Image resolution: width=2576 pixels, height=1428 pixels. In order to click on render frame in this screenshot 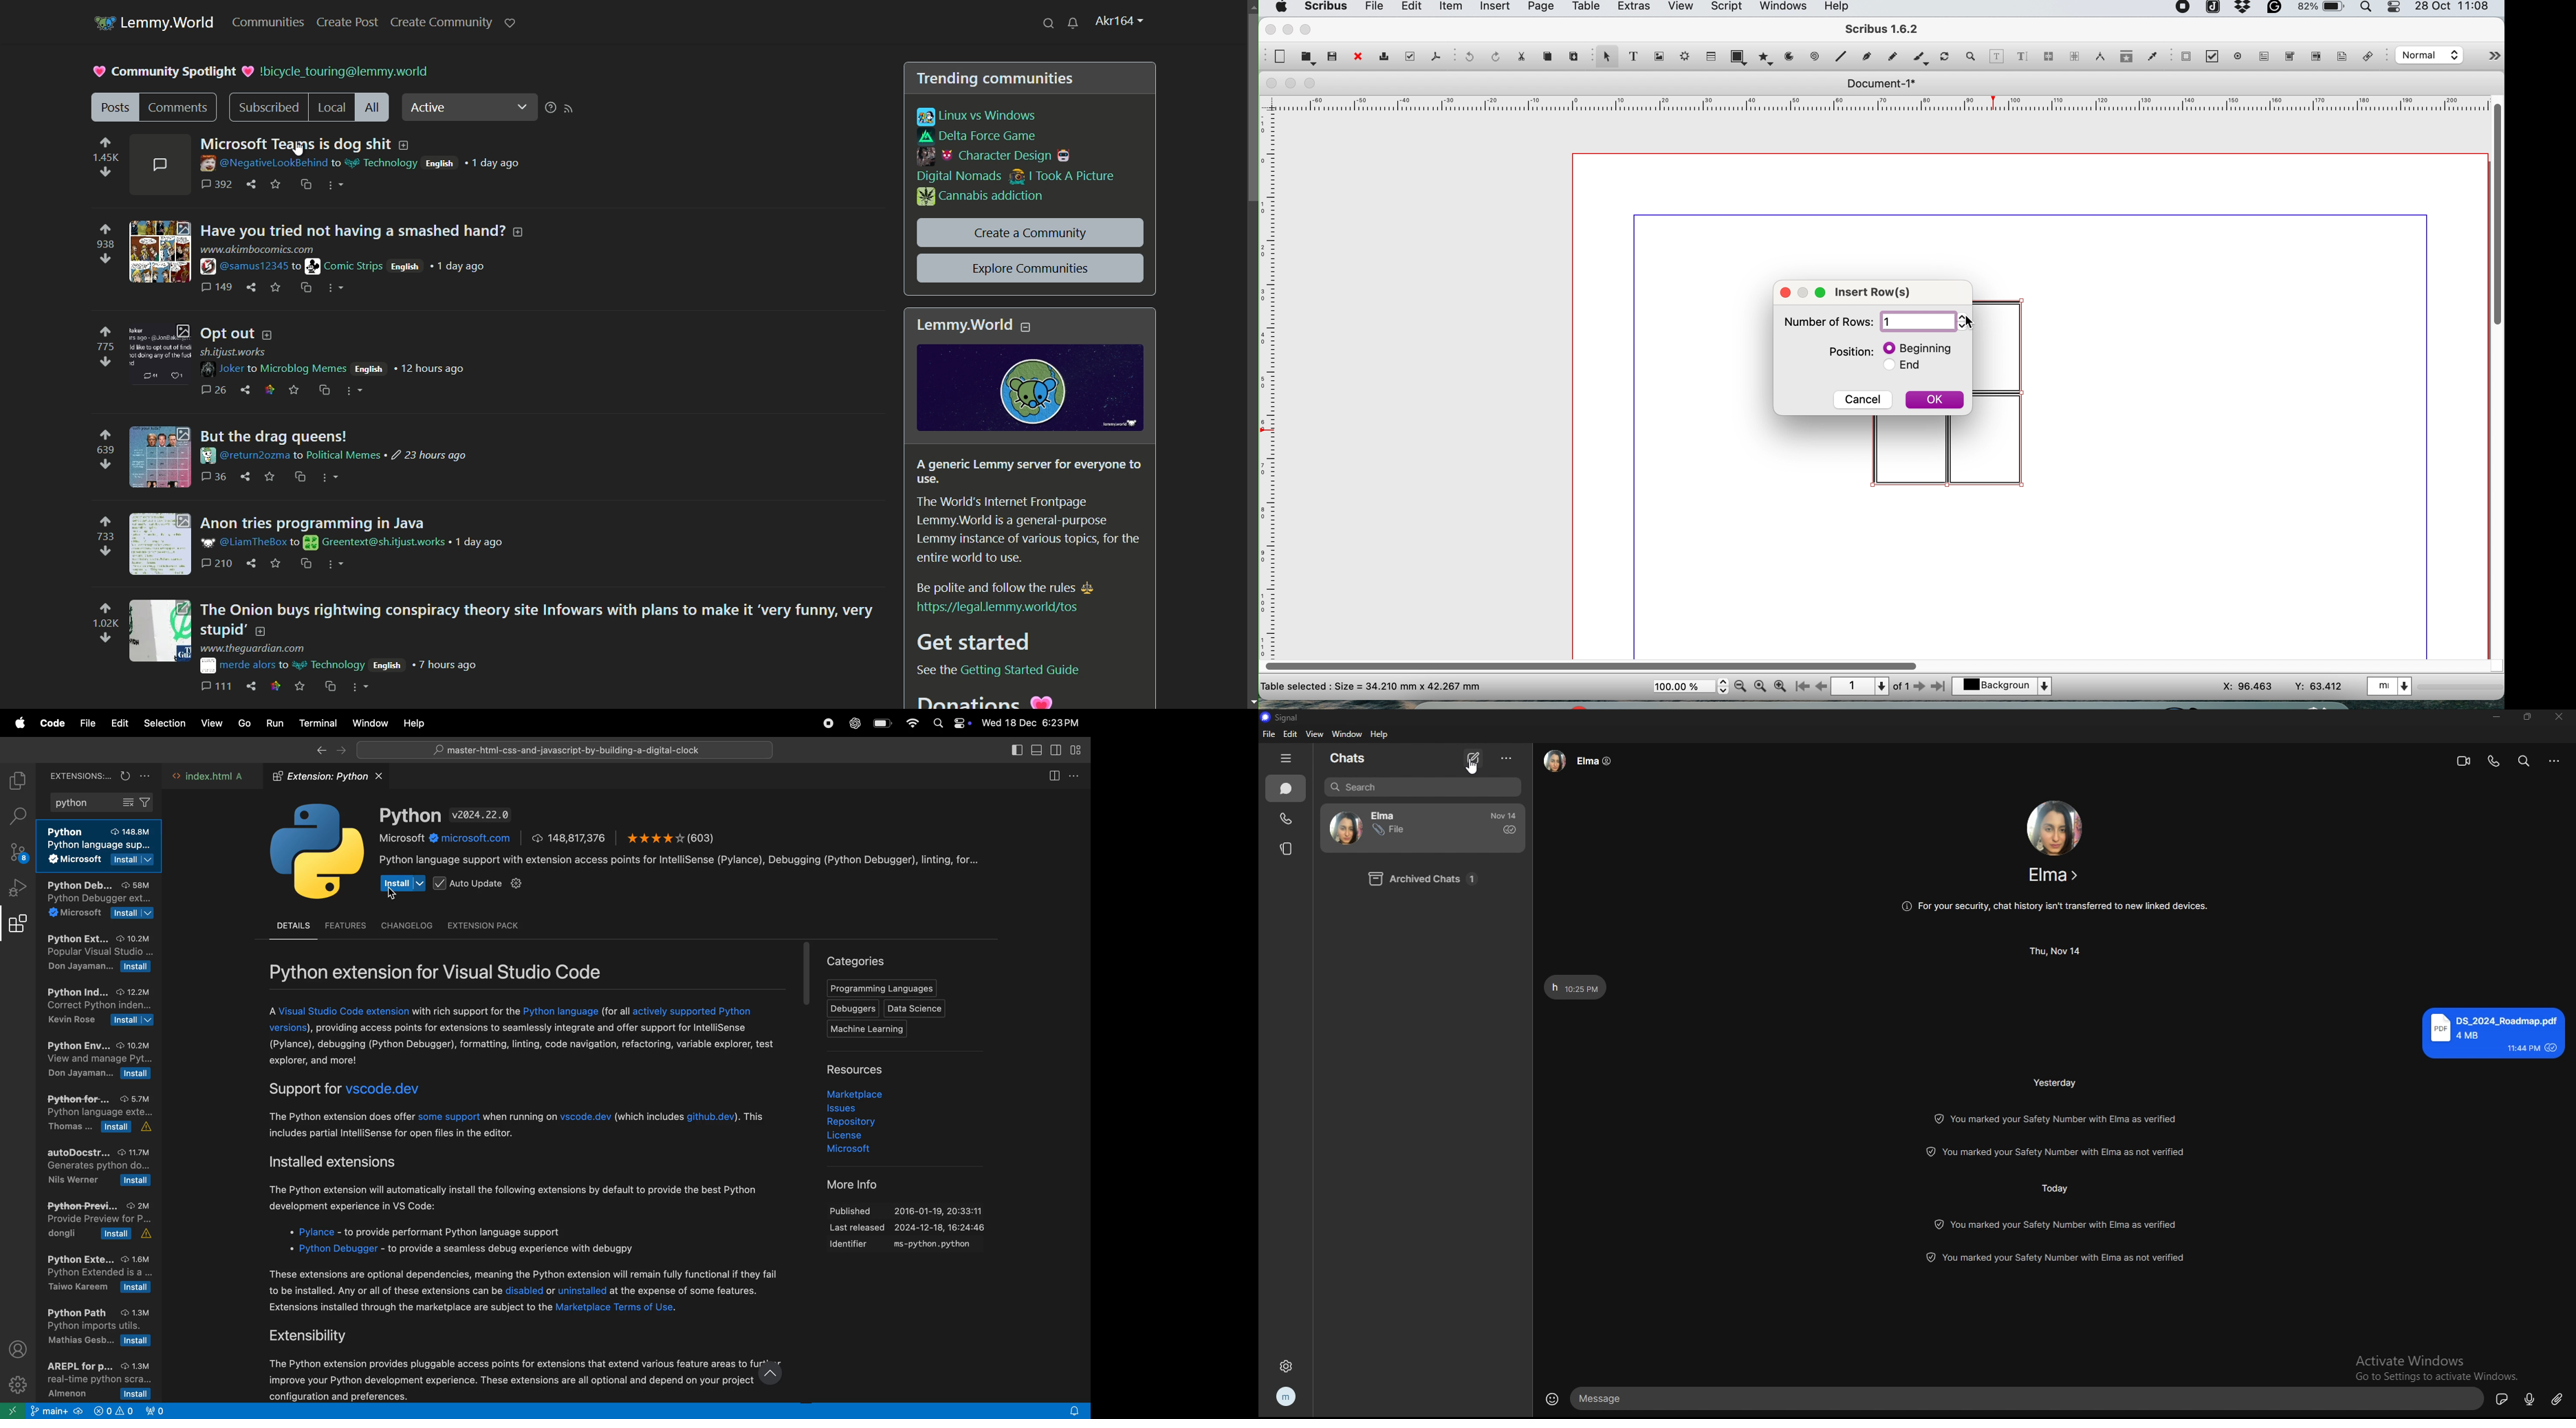, I will do `click(1682, 56)`.